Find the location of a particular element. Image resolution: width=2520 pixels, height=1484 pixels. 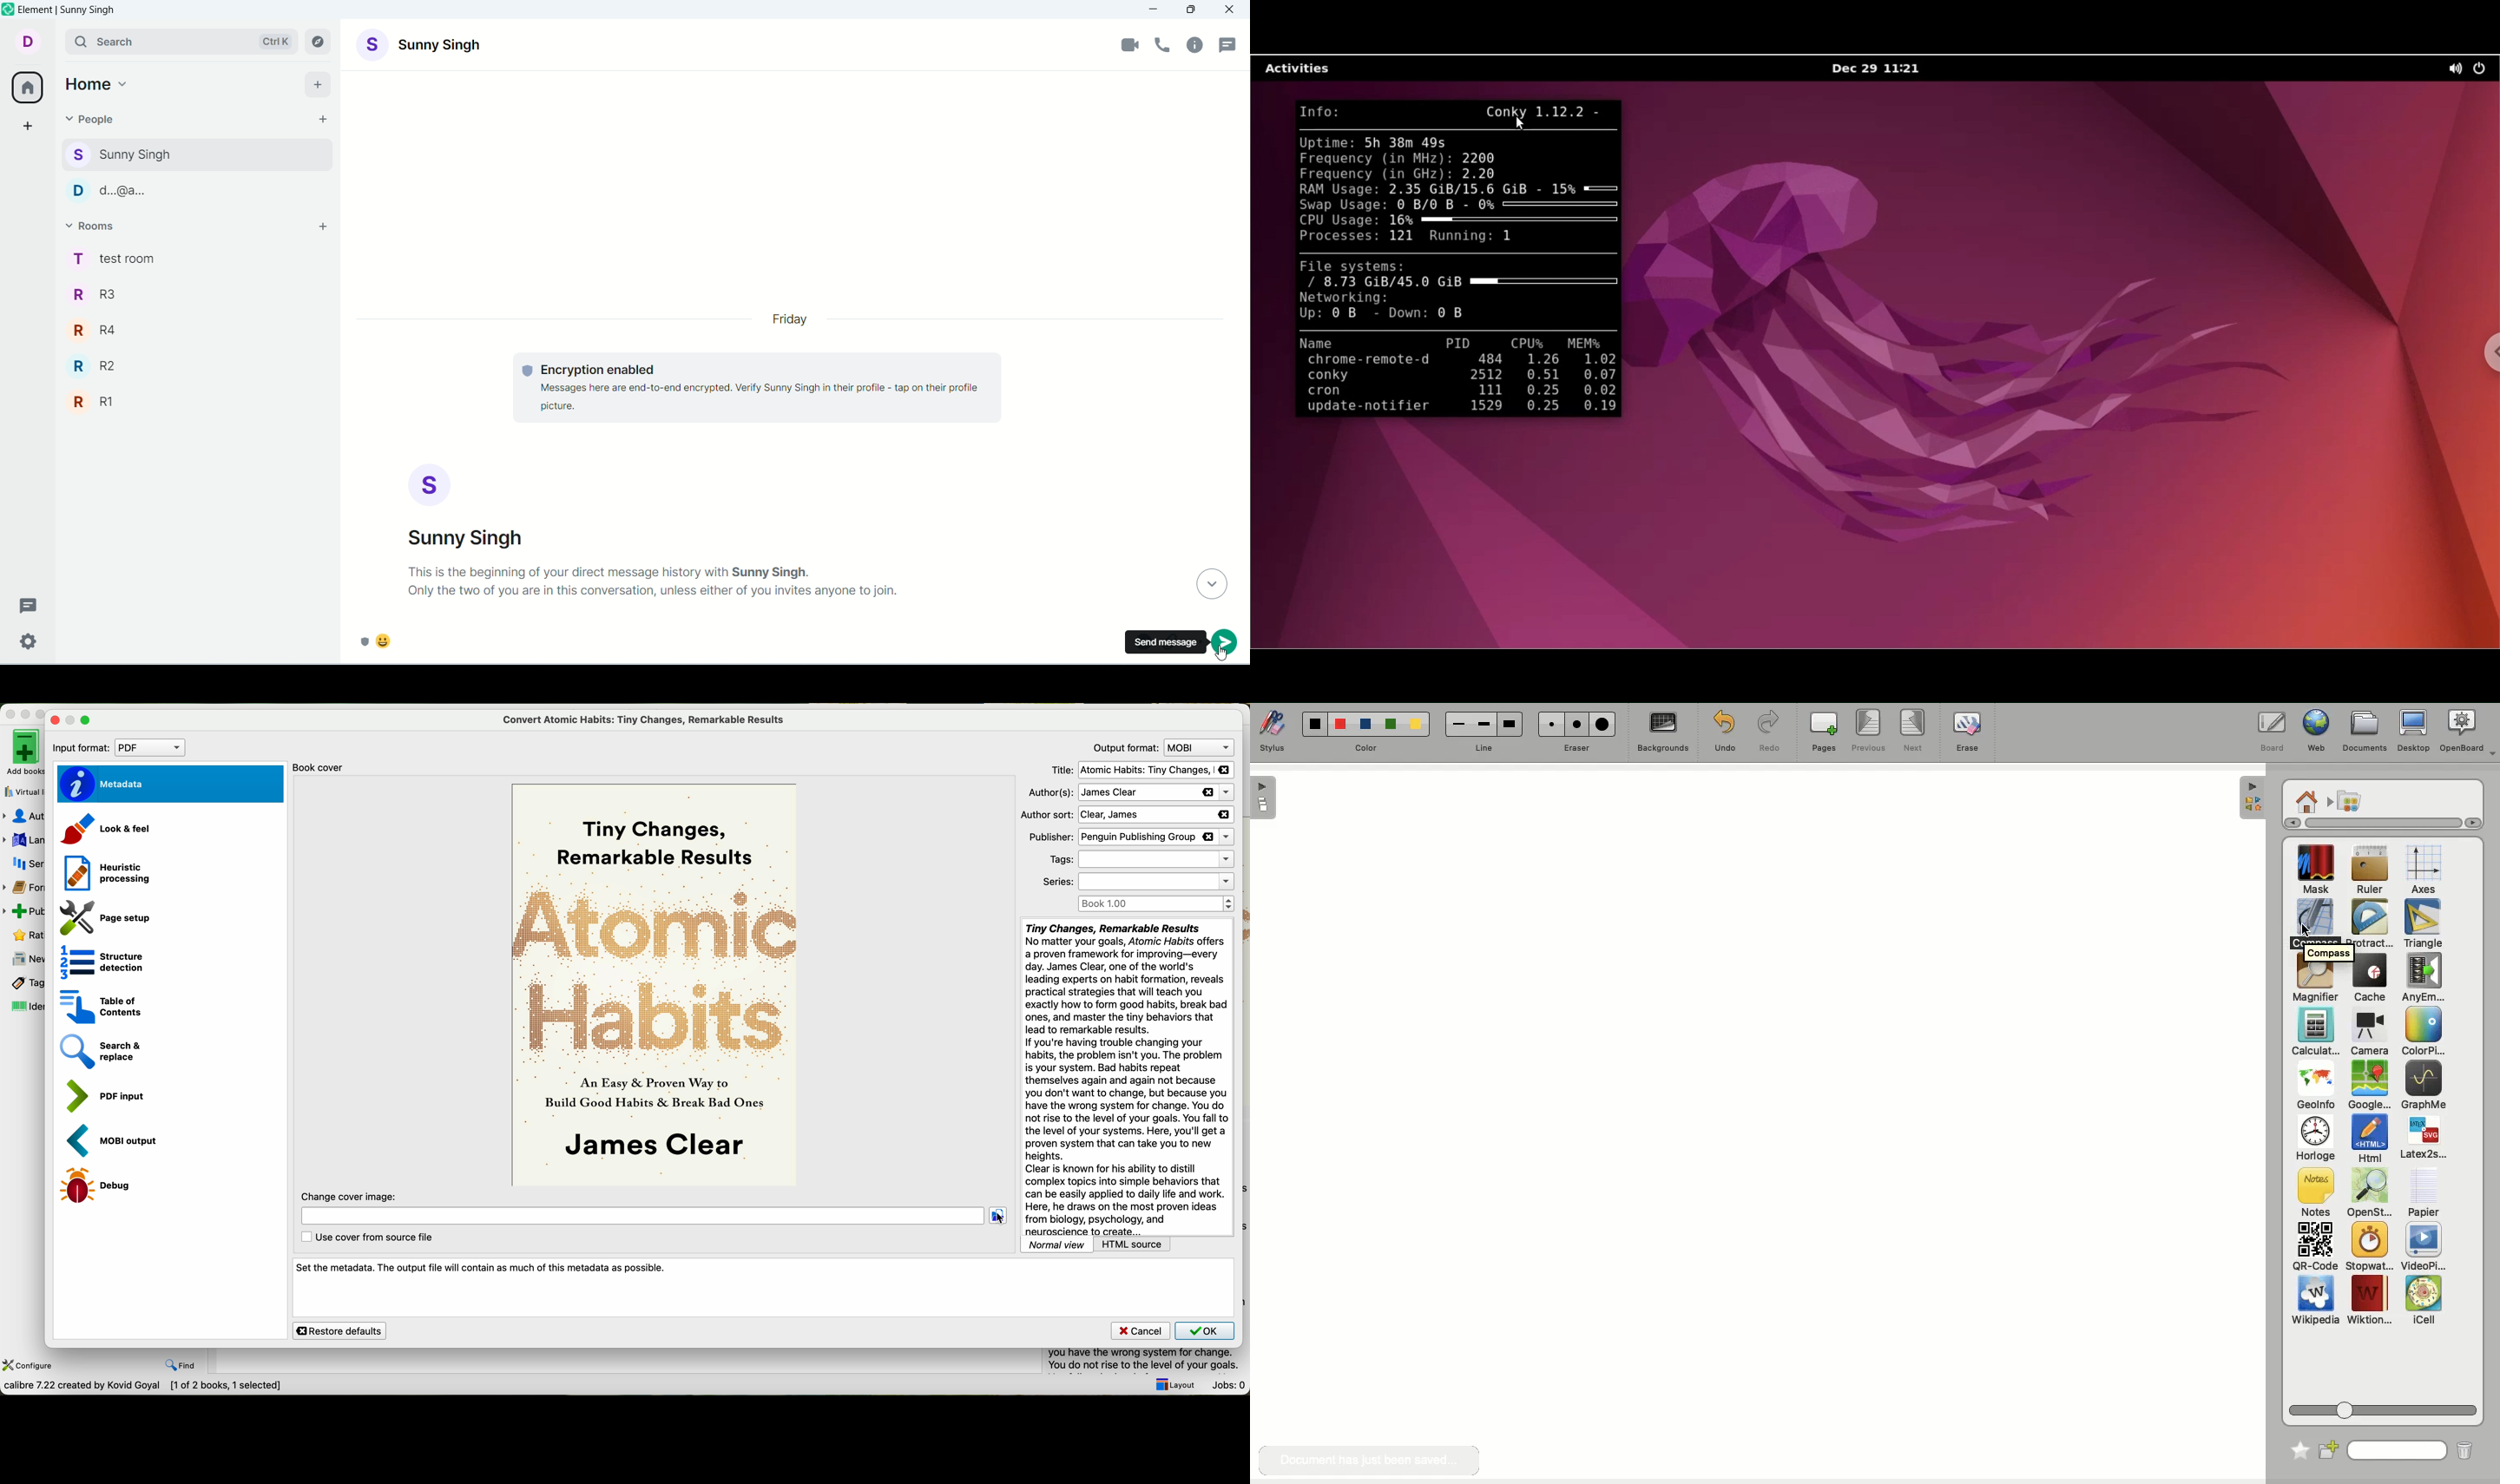

series is located at coordinates (1138, 882).